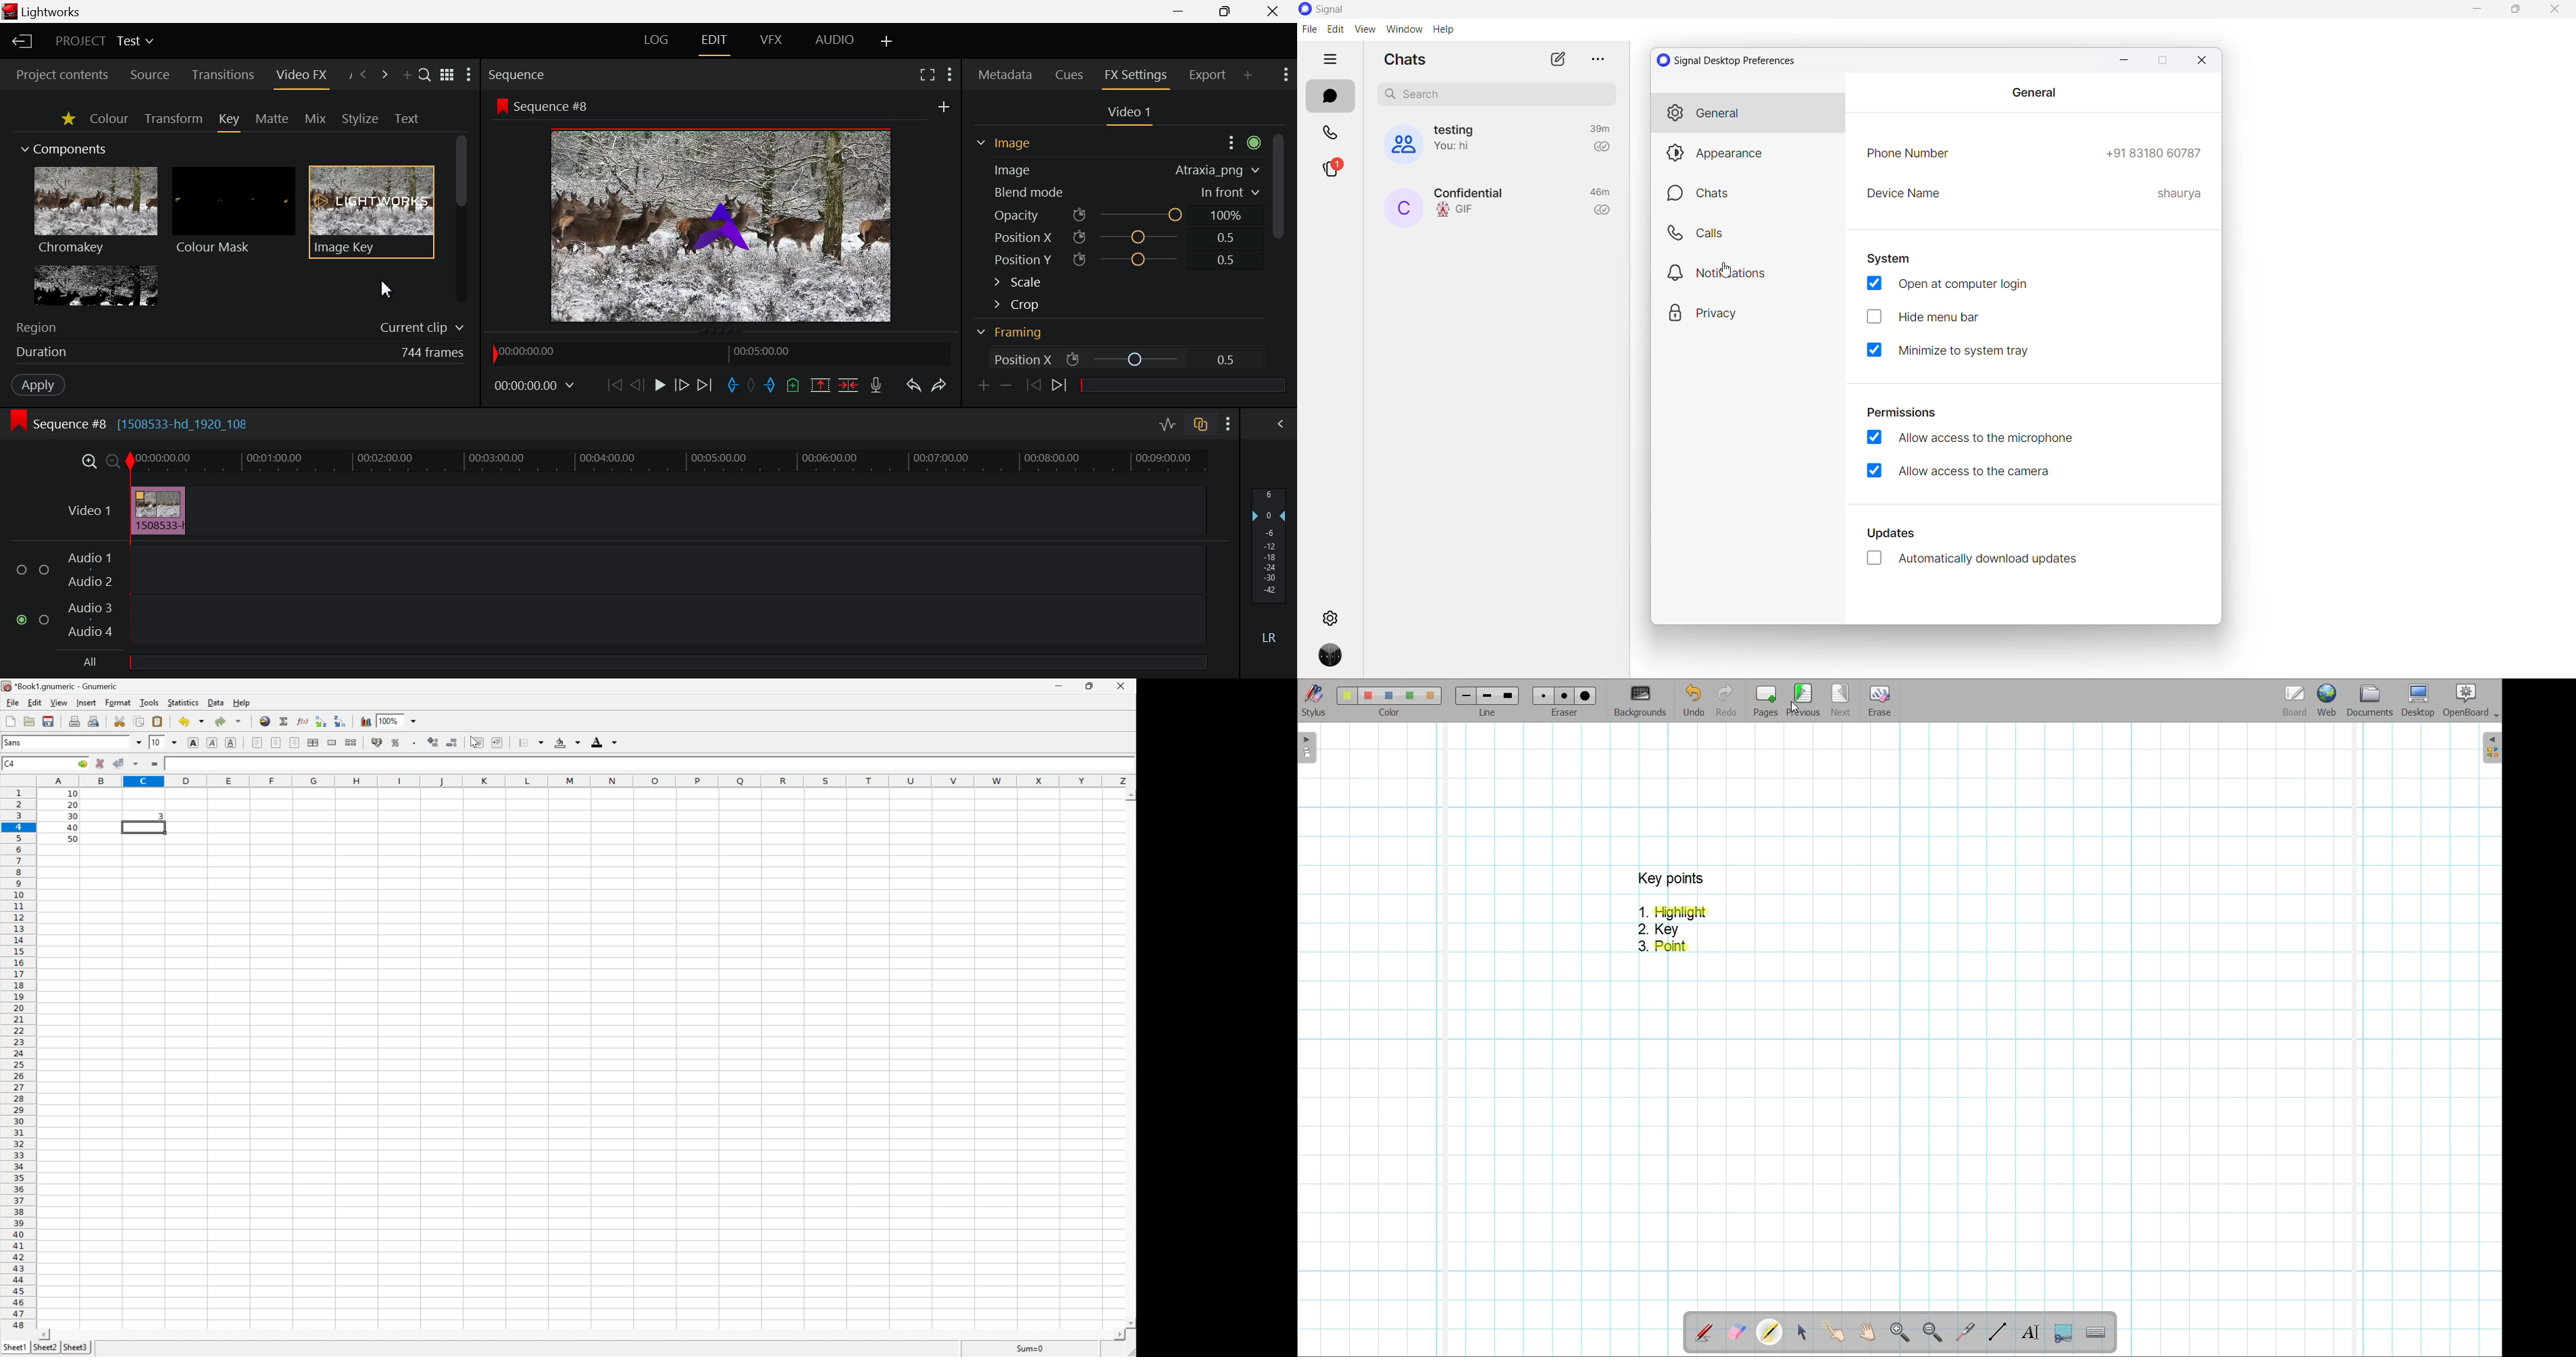  I want to click on Export, so click(1205, 74).